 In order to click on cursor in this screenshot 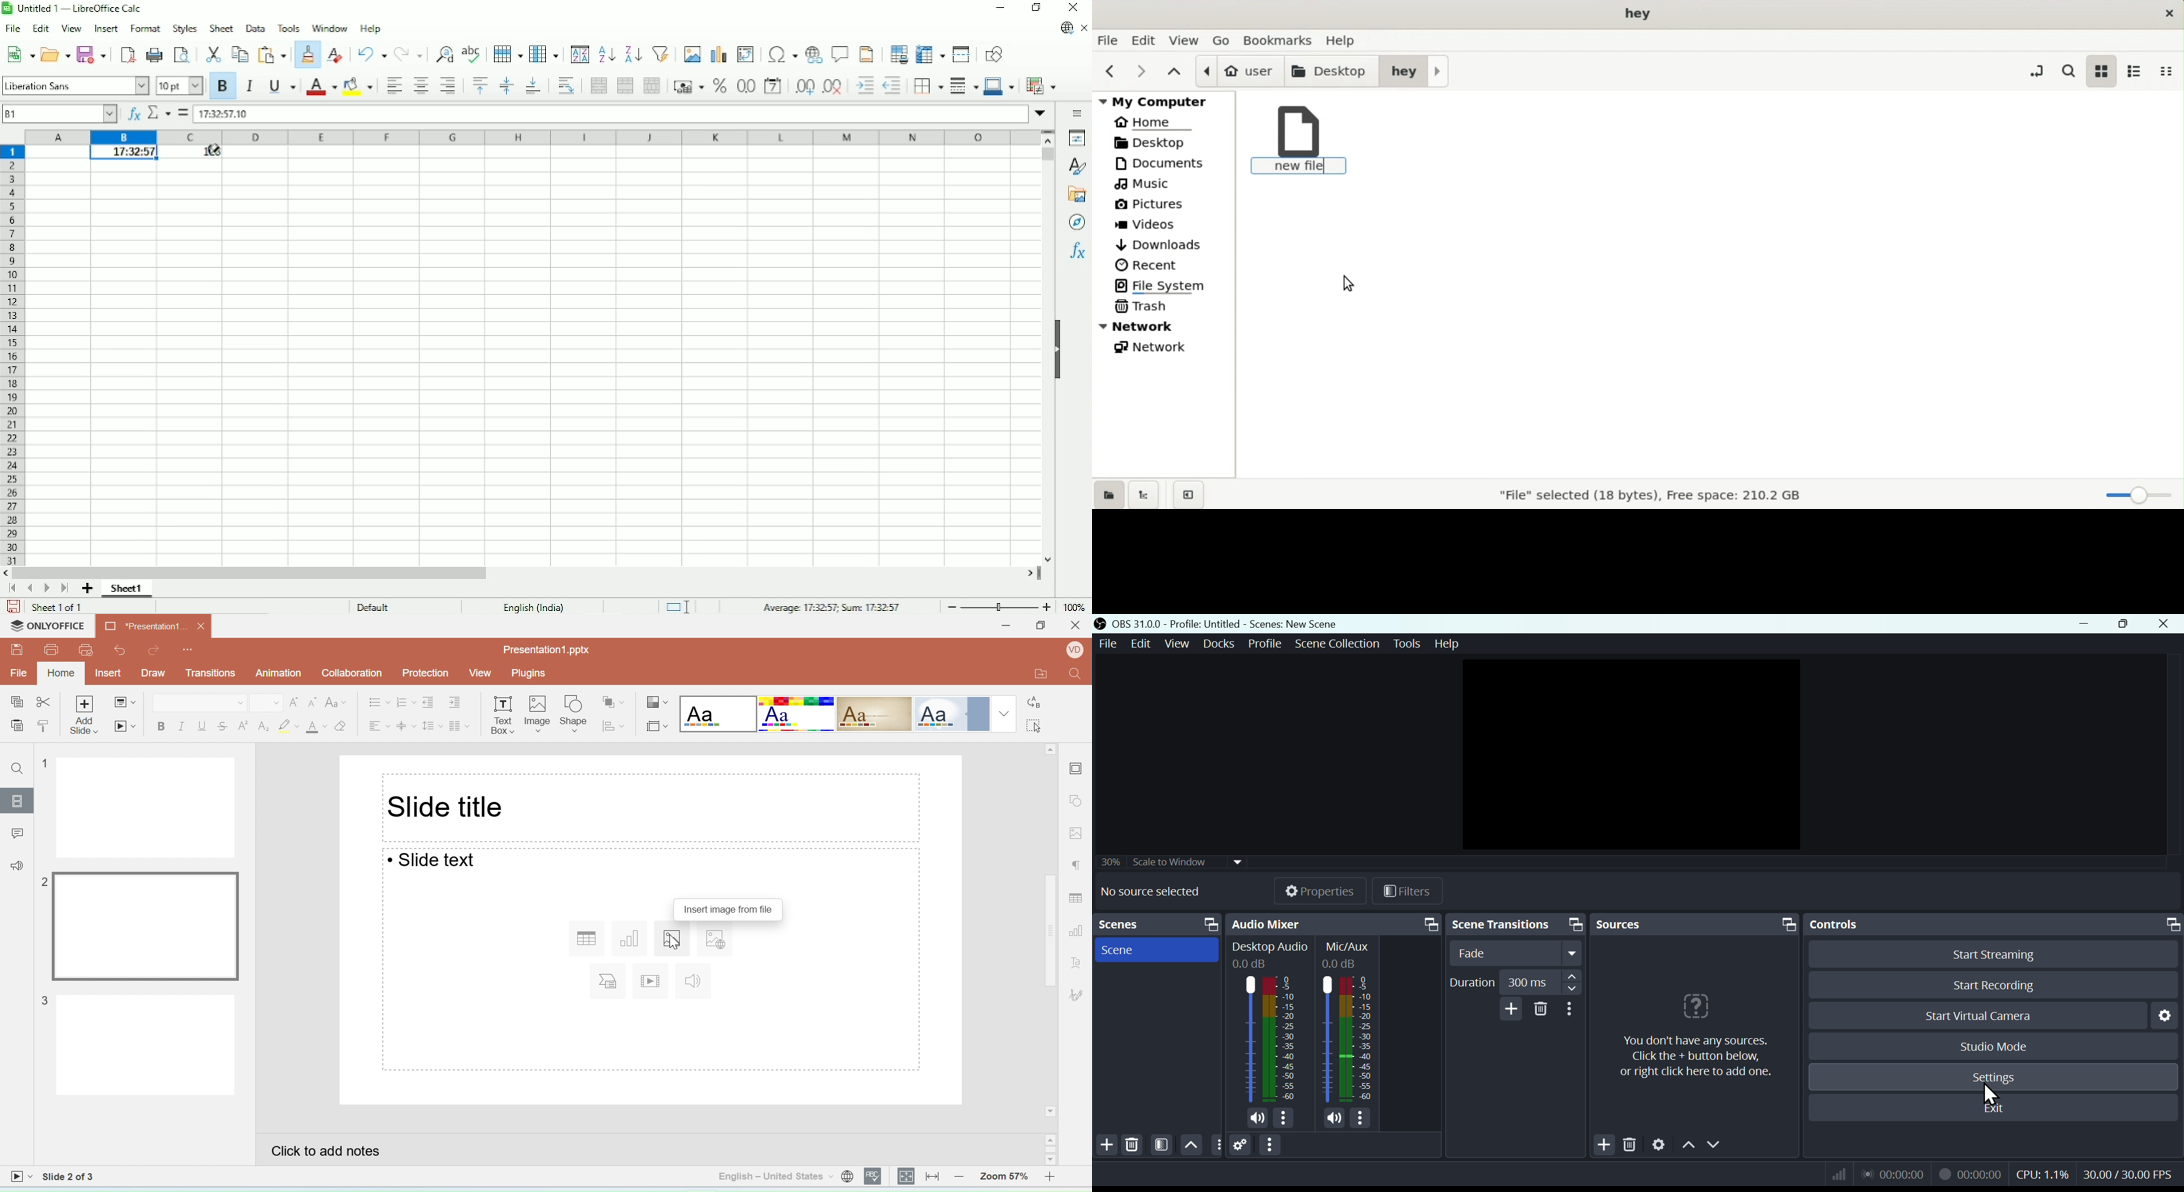, I will do `click(214, 154)`.